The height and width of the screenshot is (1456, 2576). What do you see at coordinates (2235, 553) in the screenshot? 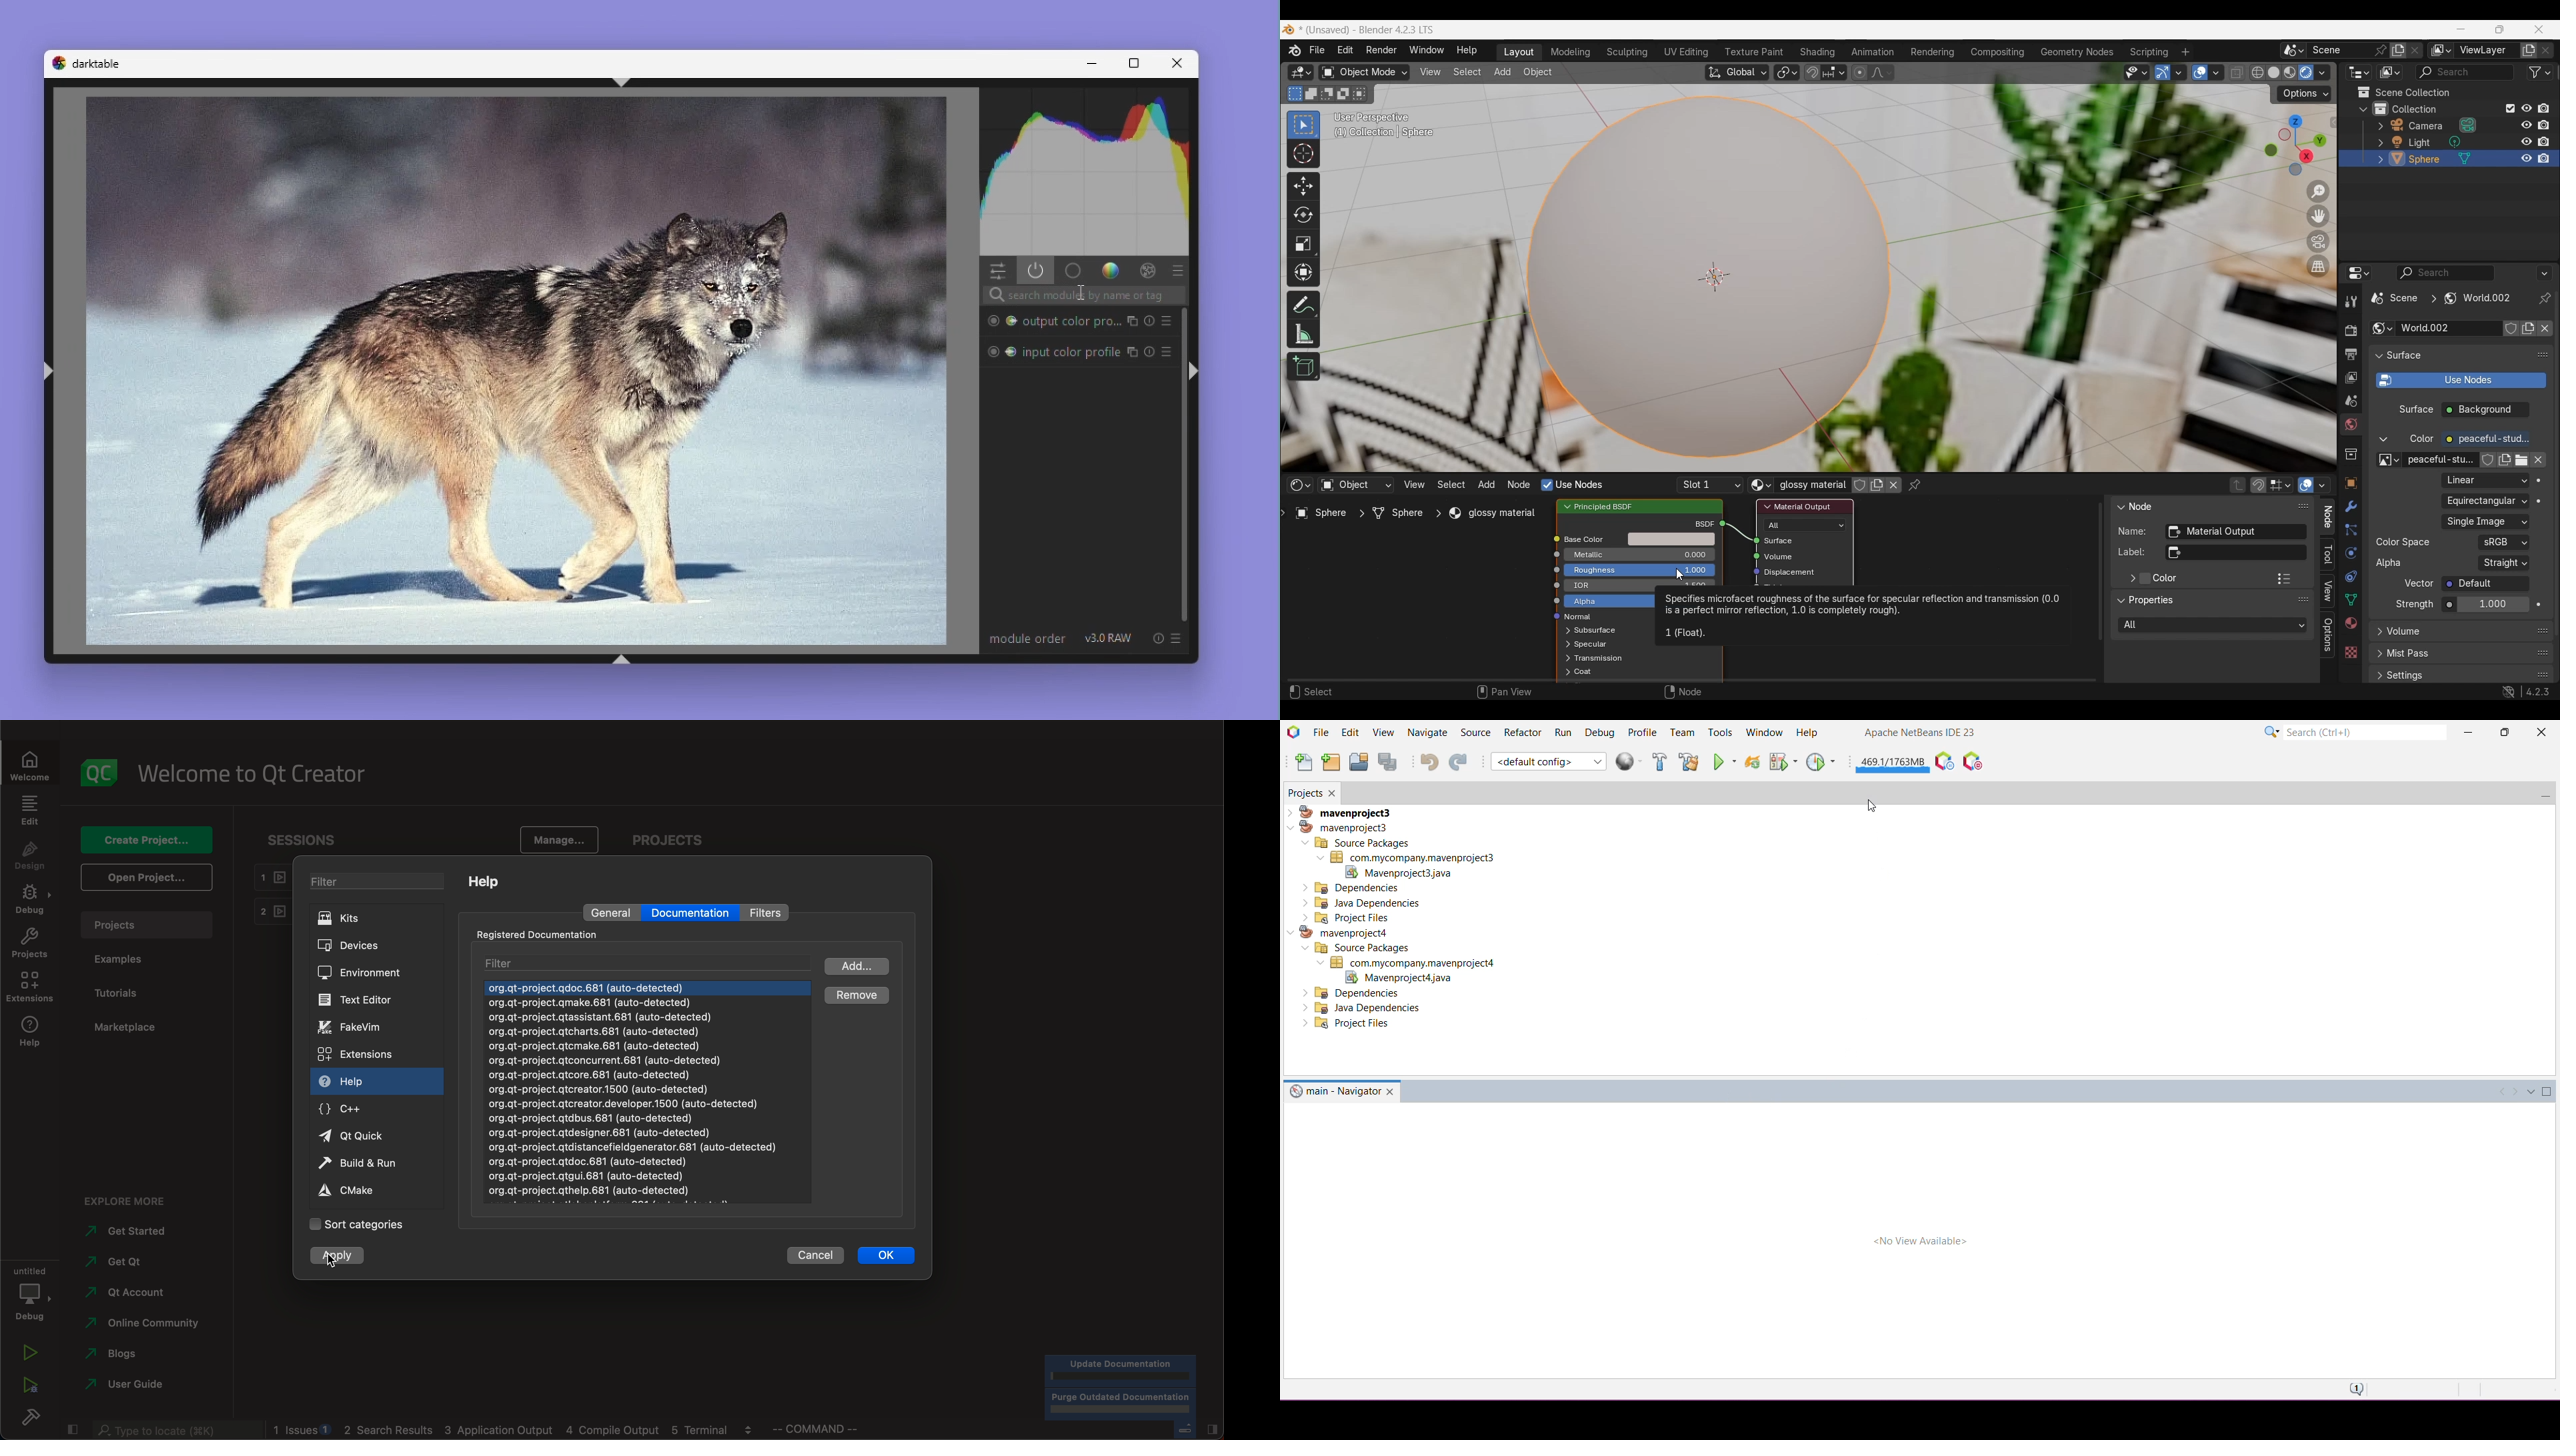
I see `Optional custom node label` at bounding box center [2235, 553].